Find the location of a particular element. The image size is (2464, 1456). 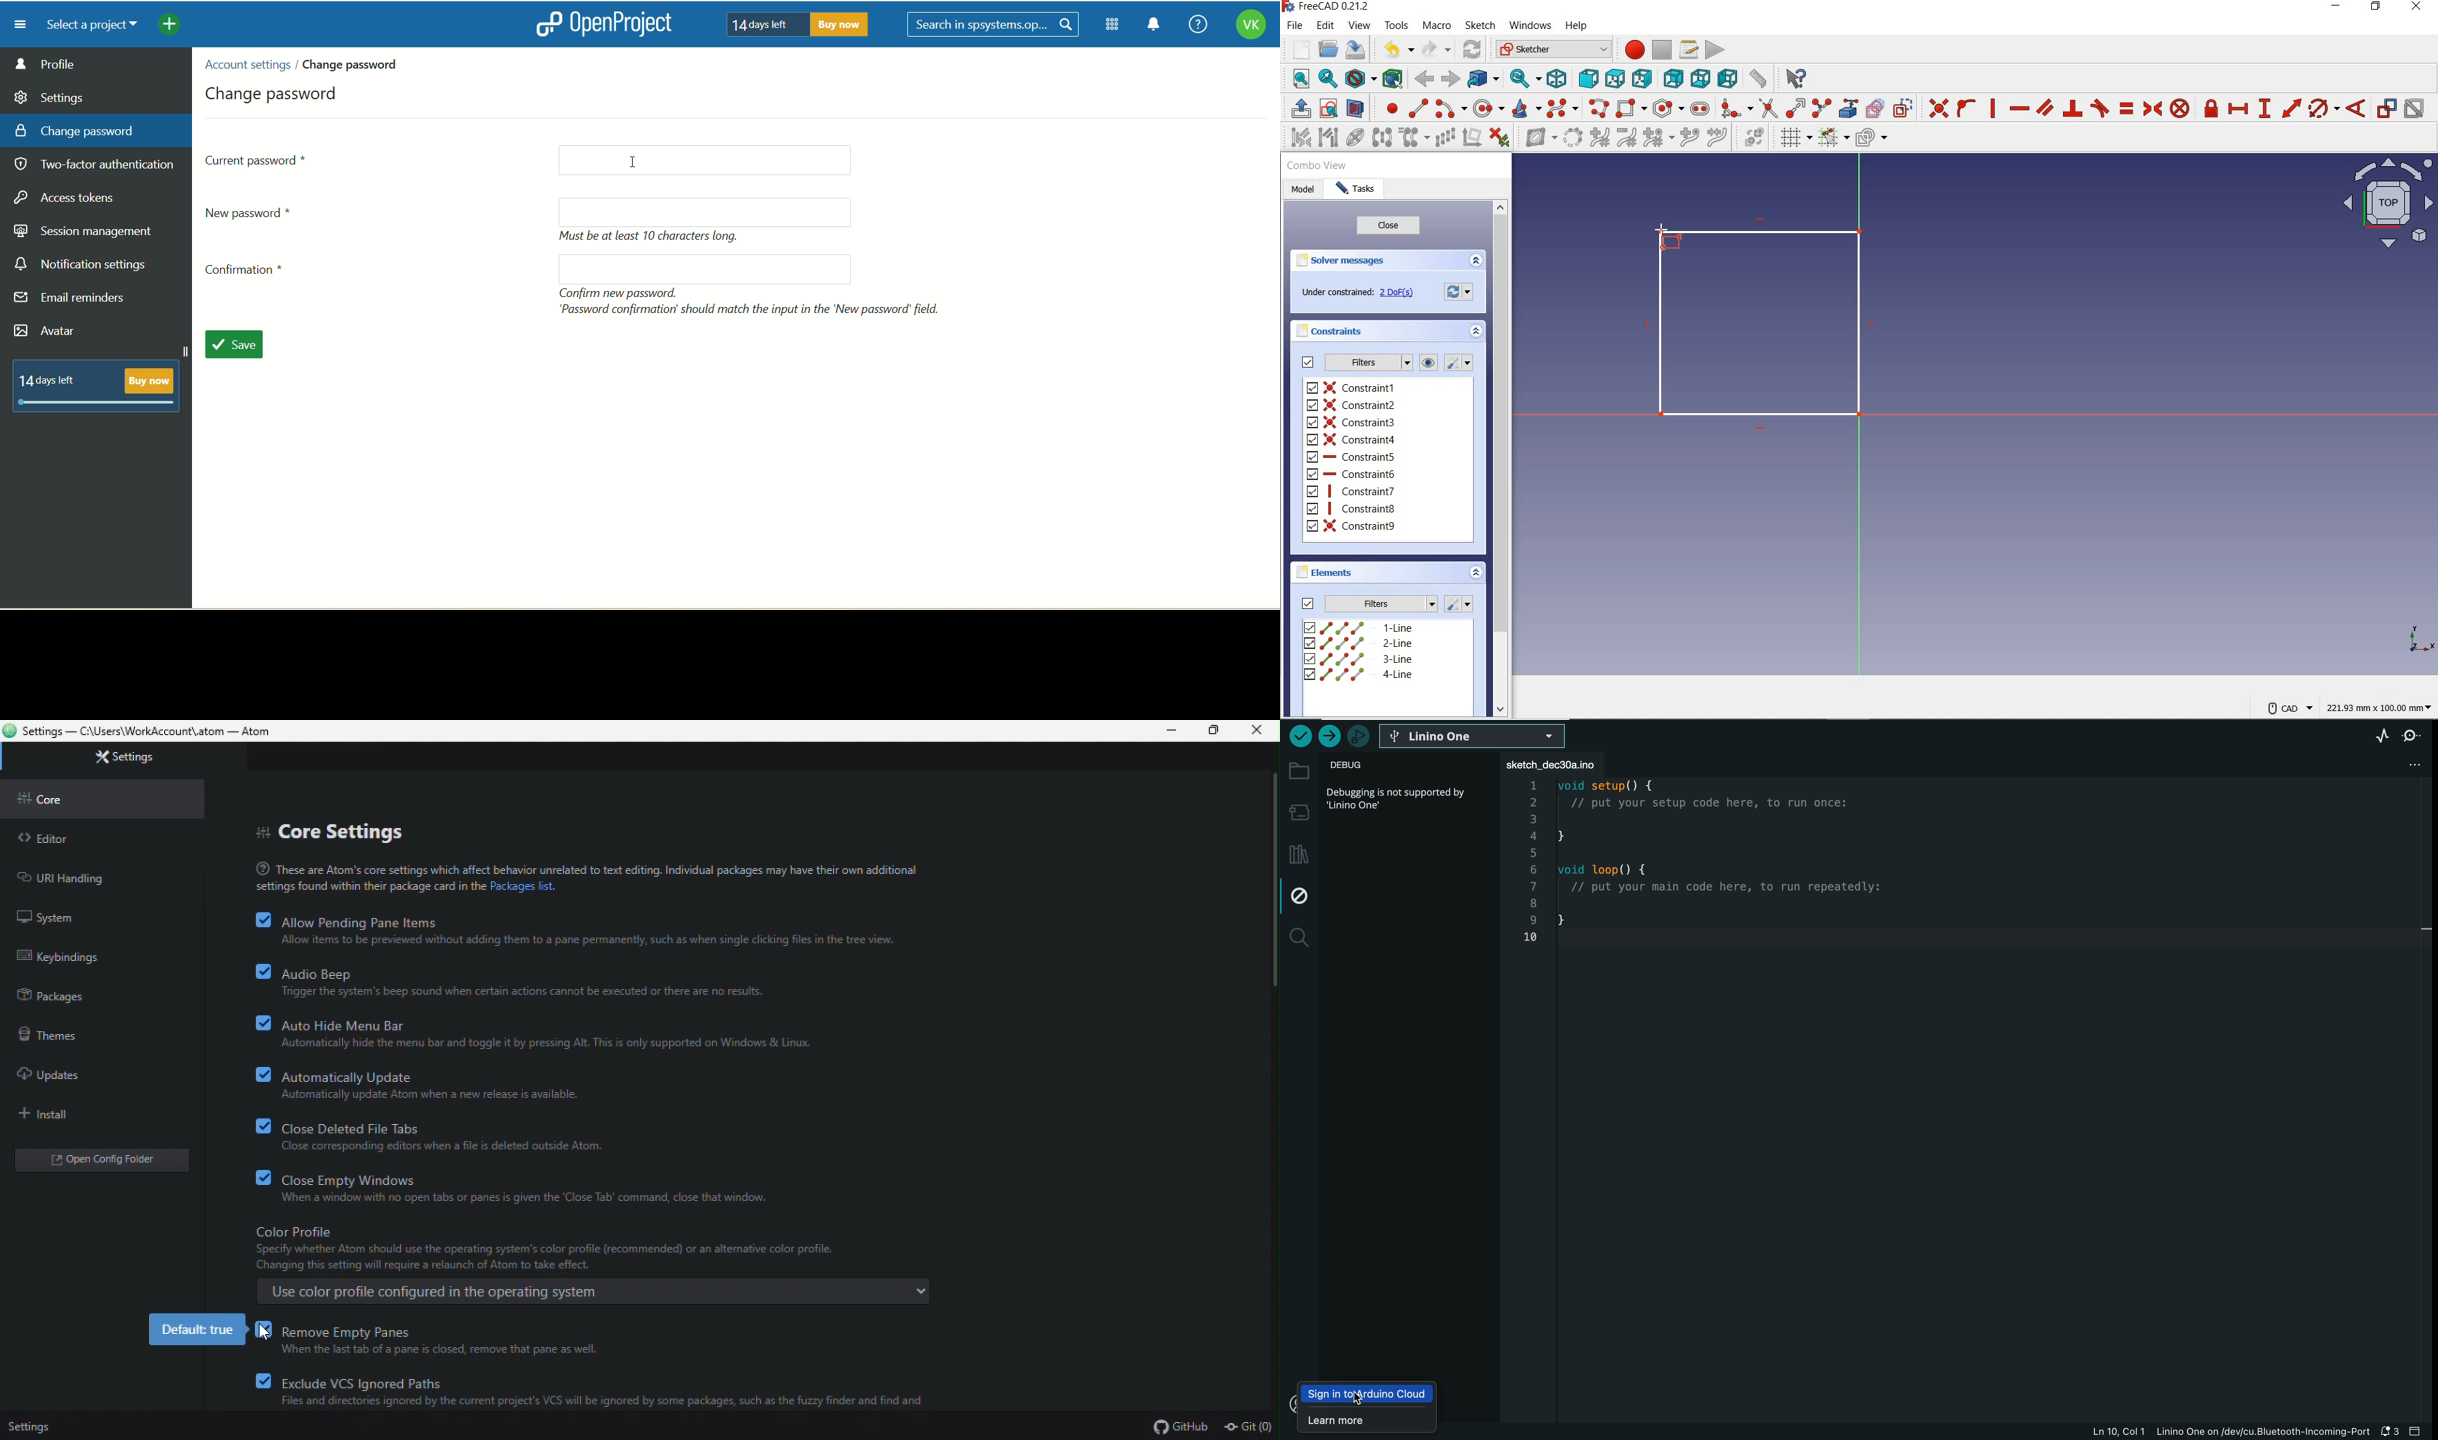

switch virtual space is located at coordinates (1756, 139).